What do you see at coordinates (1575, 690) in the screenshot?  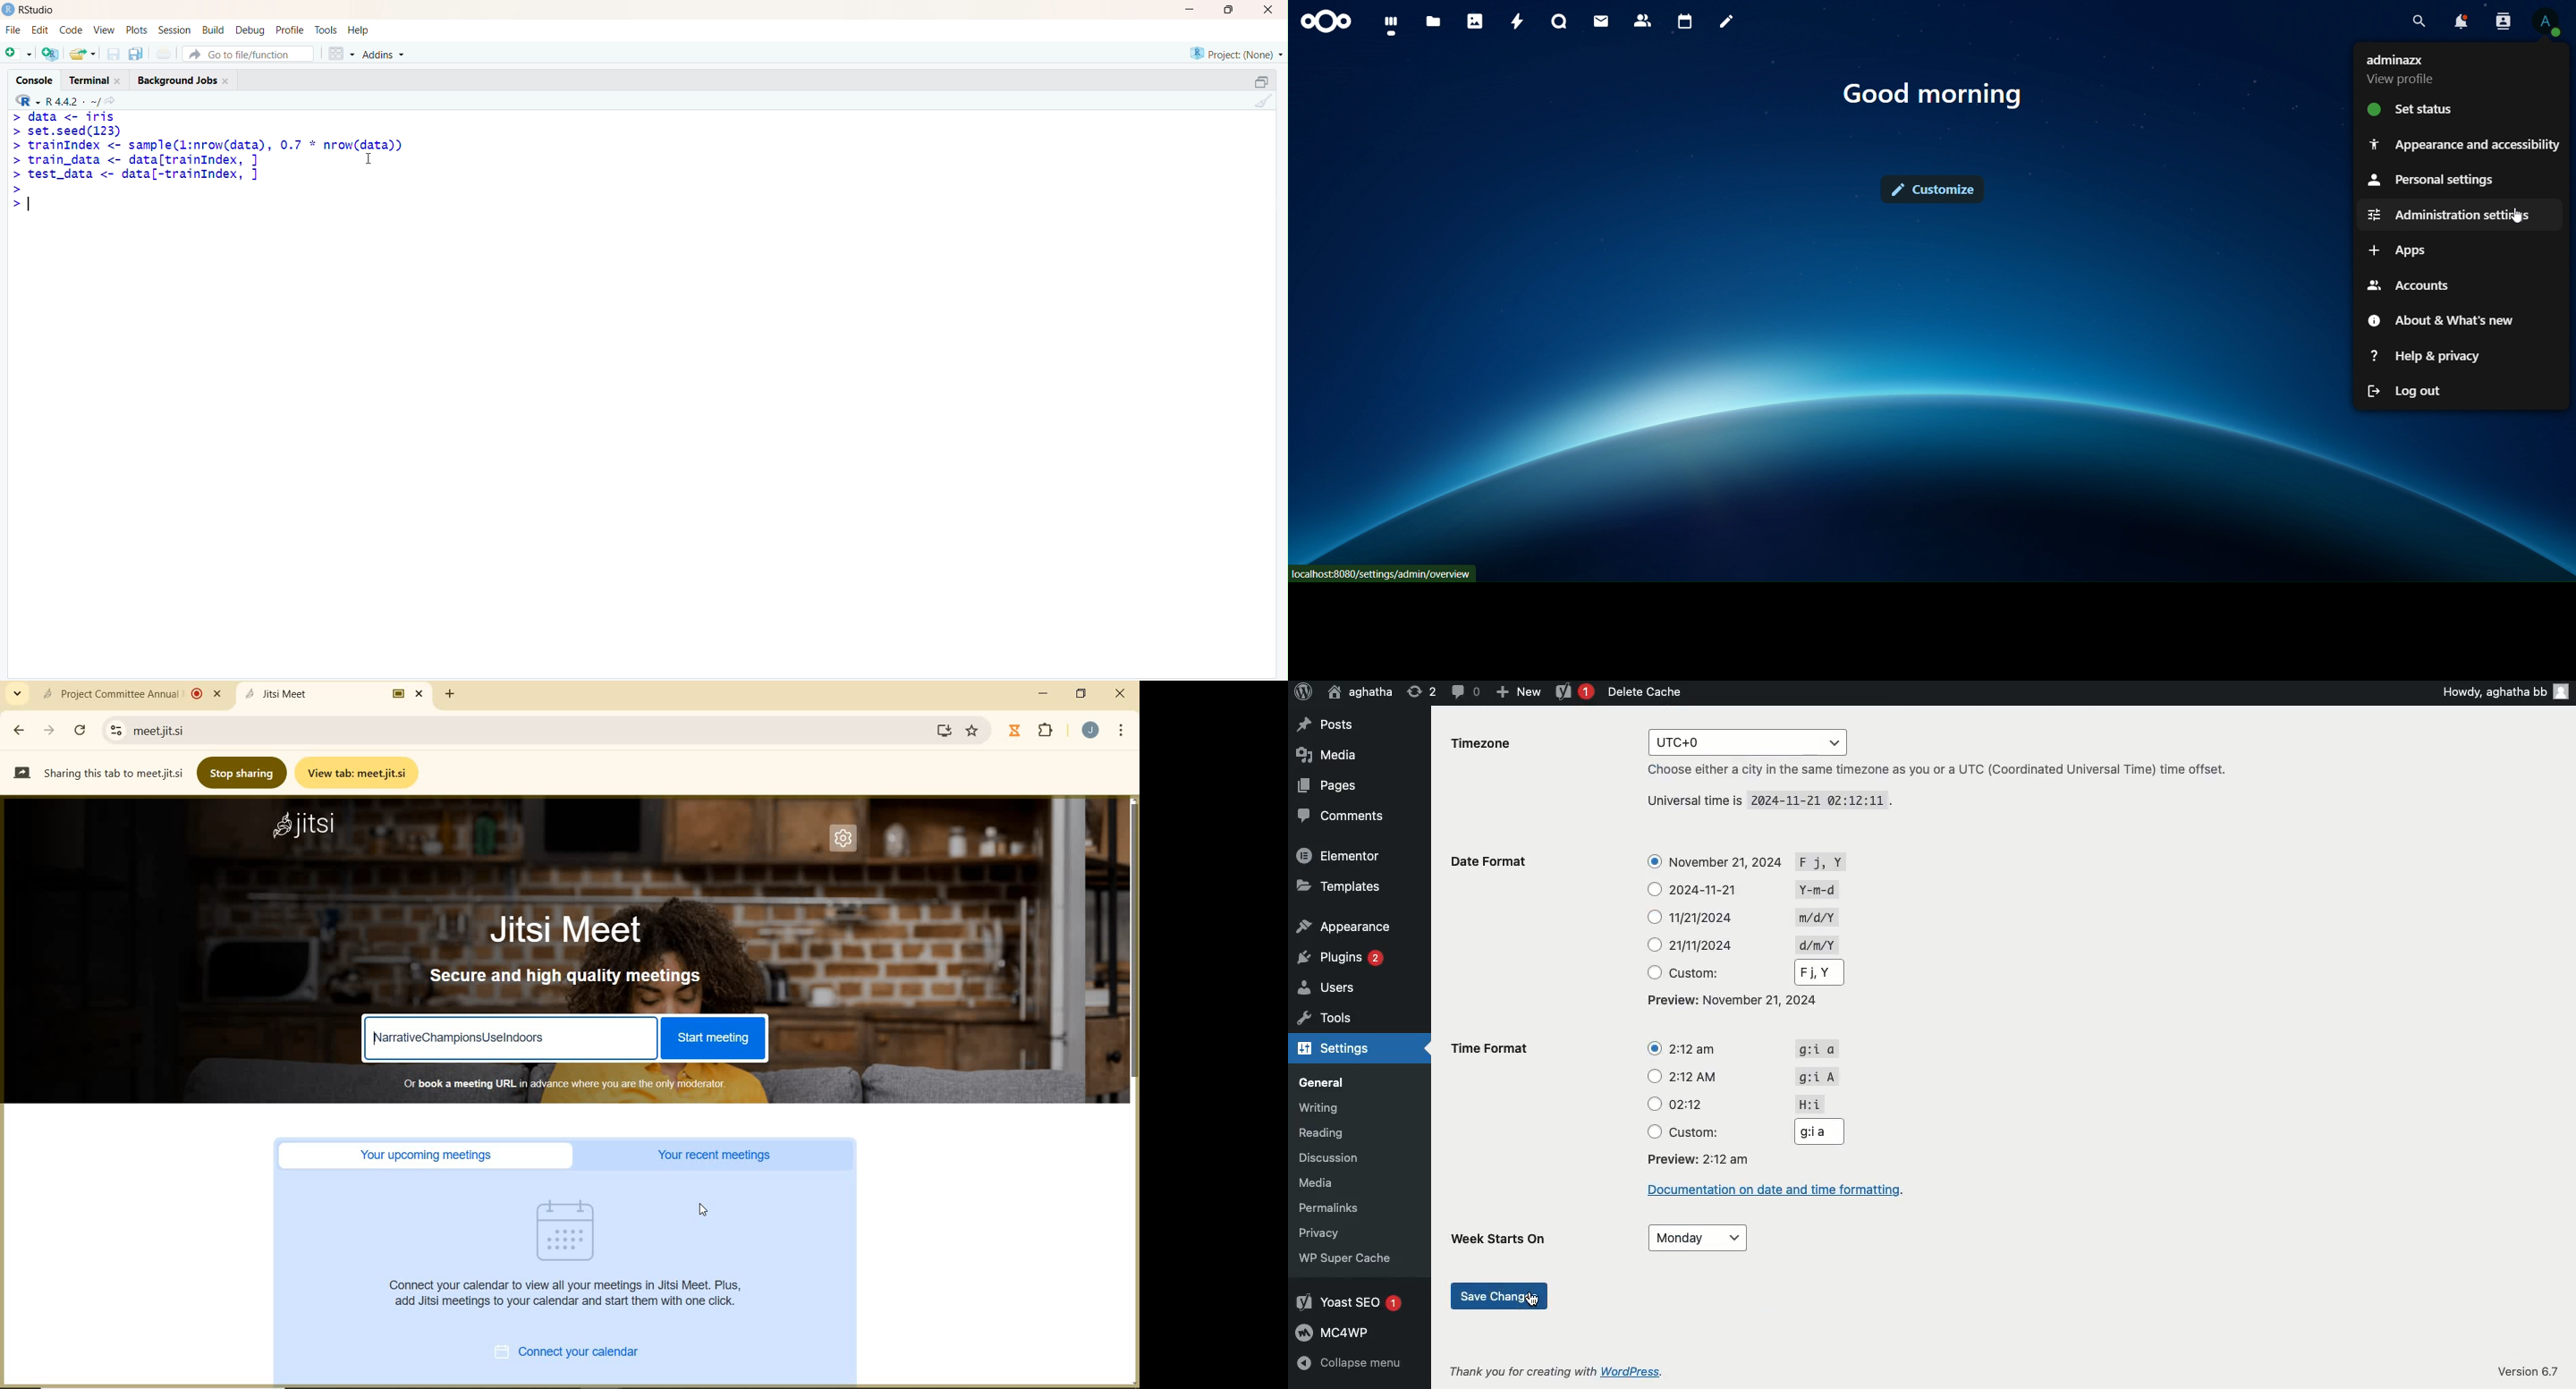 I see `Yoast` at bounding box center [1575, 690].